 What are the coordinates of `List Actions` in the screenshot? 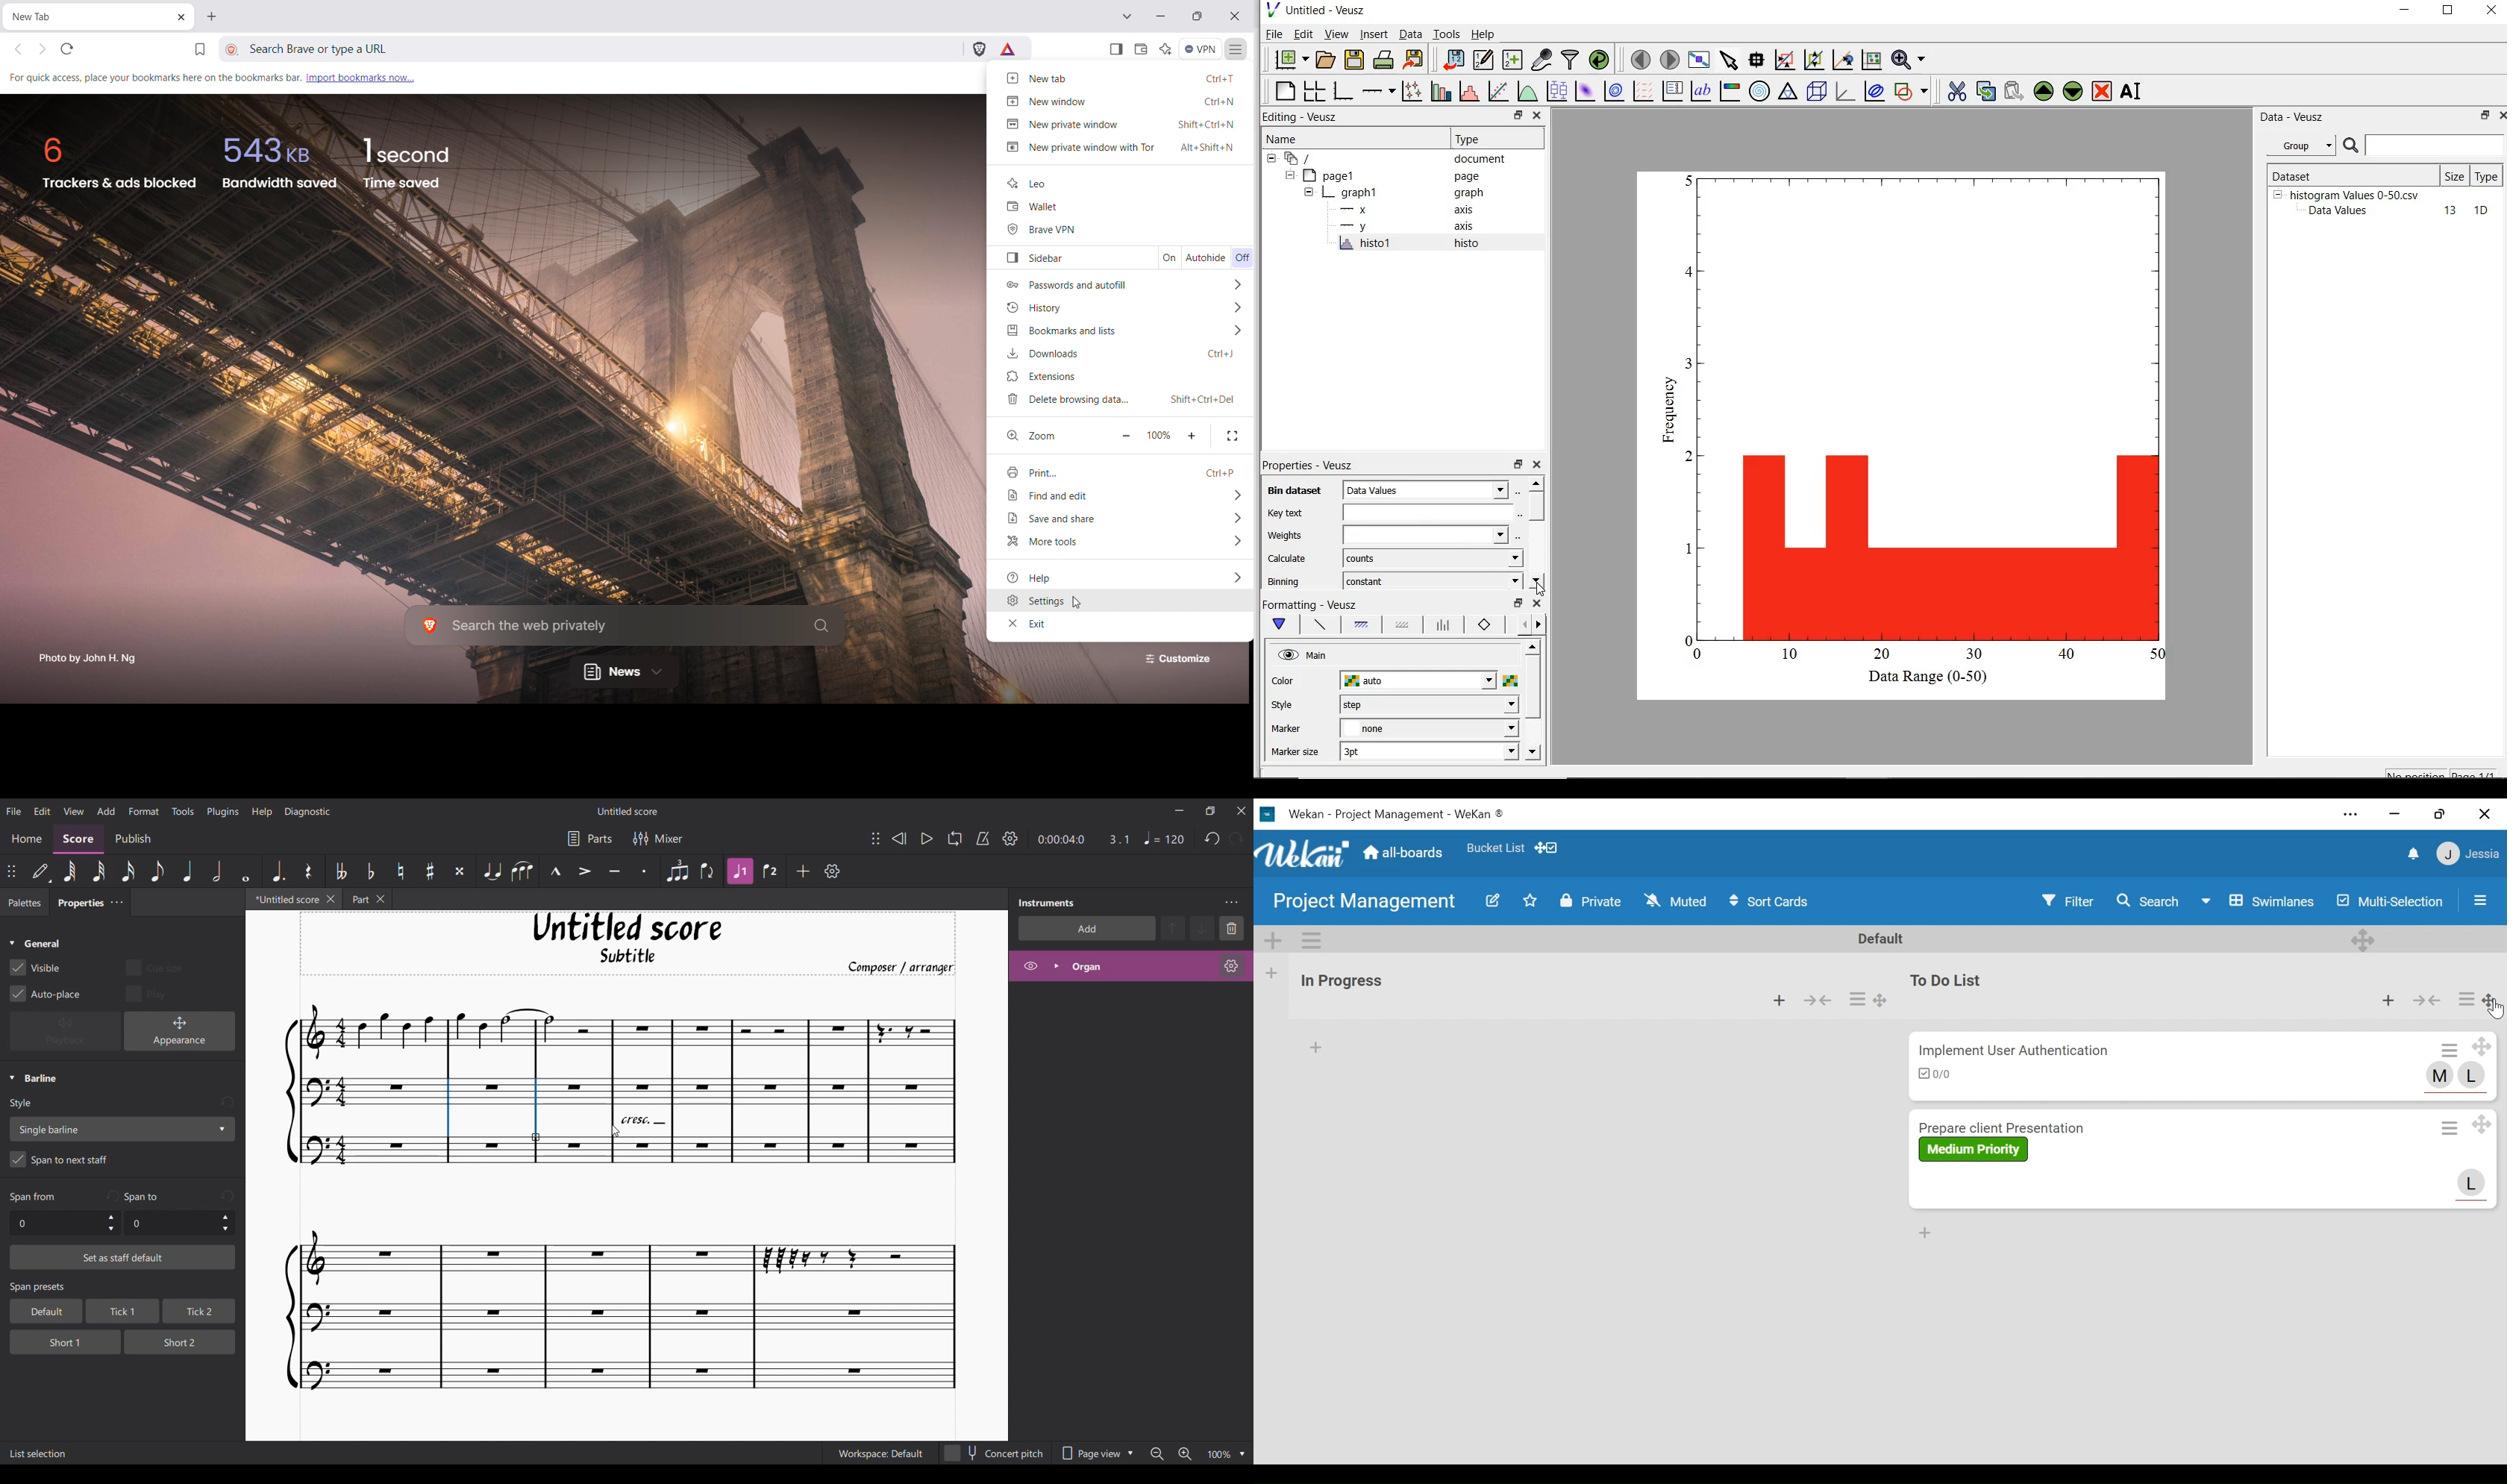 It's located at (1855, 998).